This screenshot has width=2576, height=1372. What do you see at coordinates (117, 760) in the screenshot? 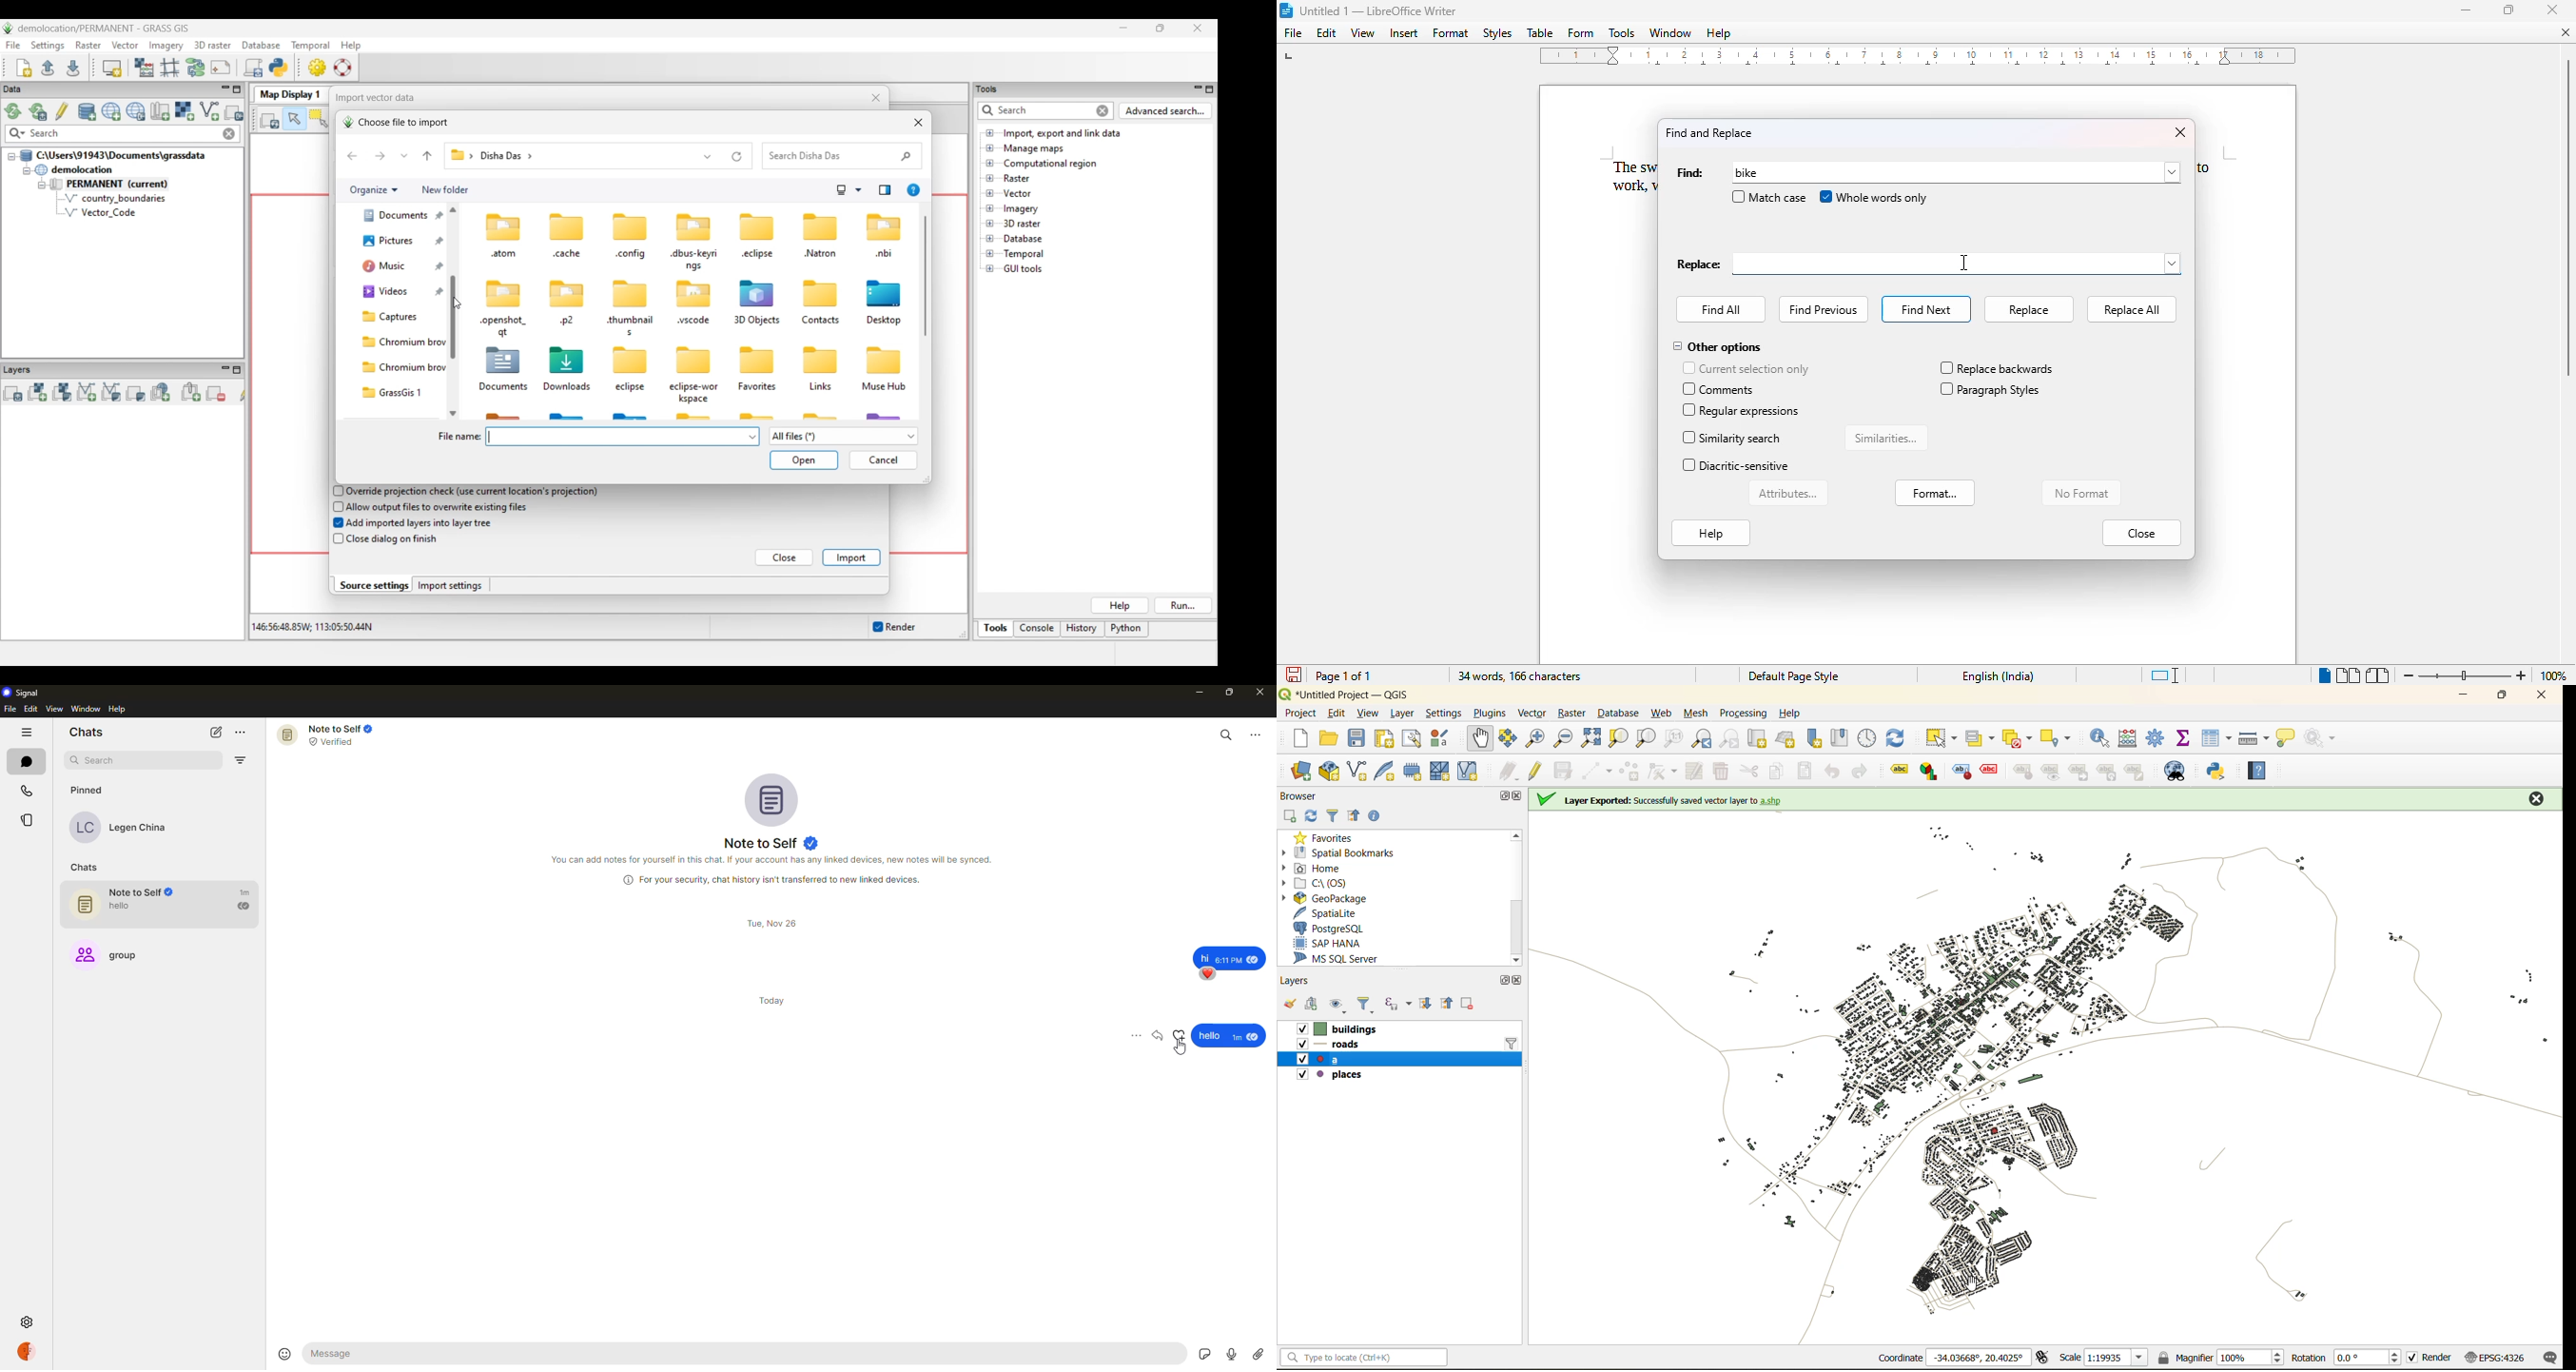
I see `search` at bounding box center [117, 760].